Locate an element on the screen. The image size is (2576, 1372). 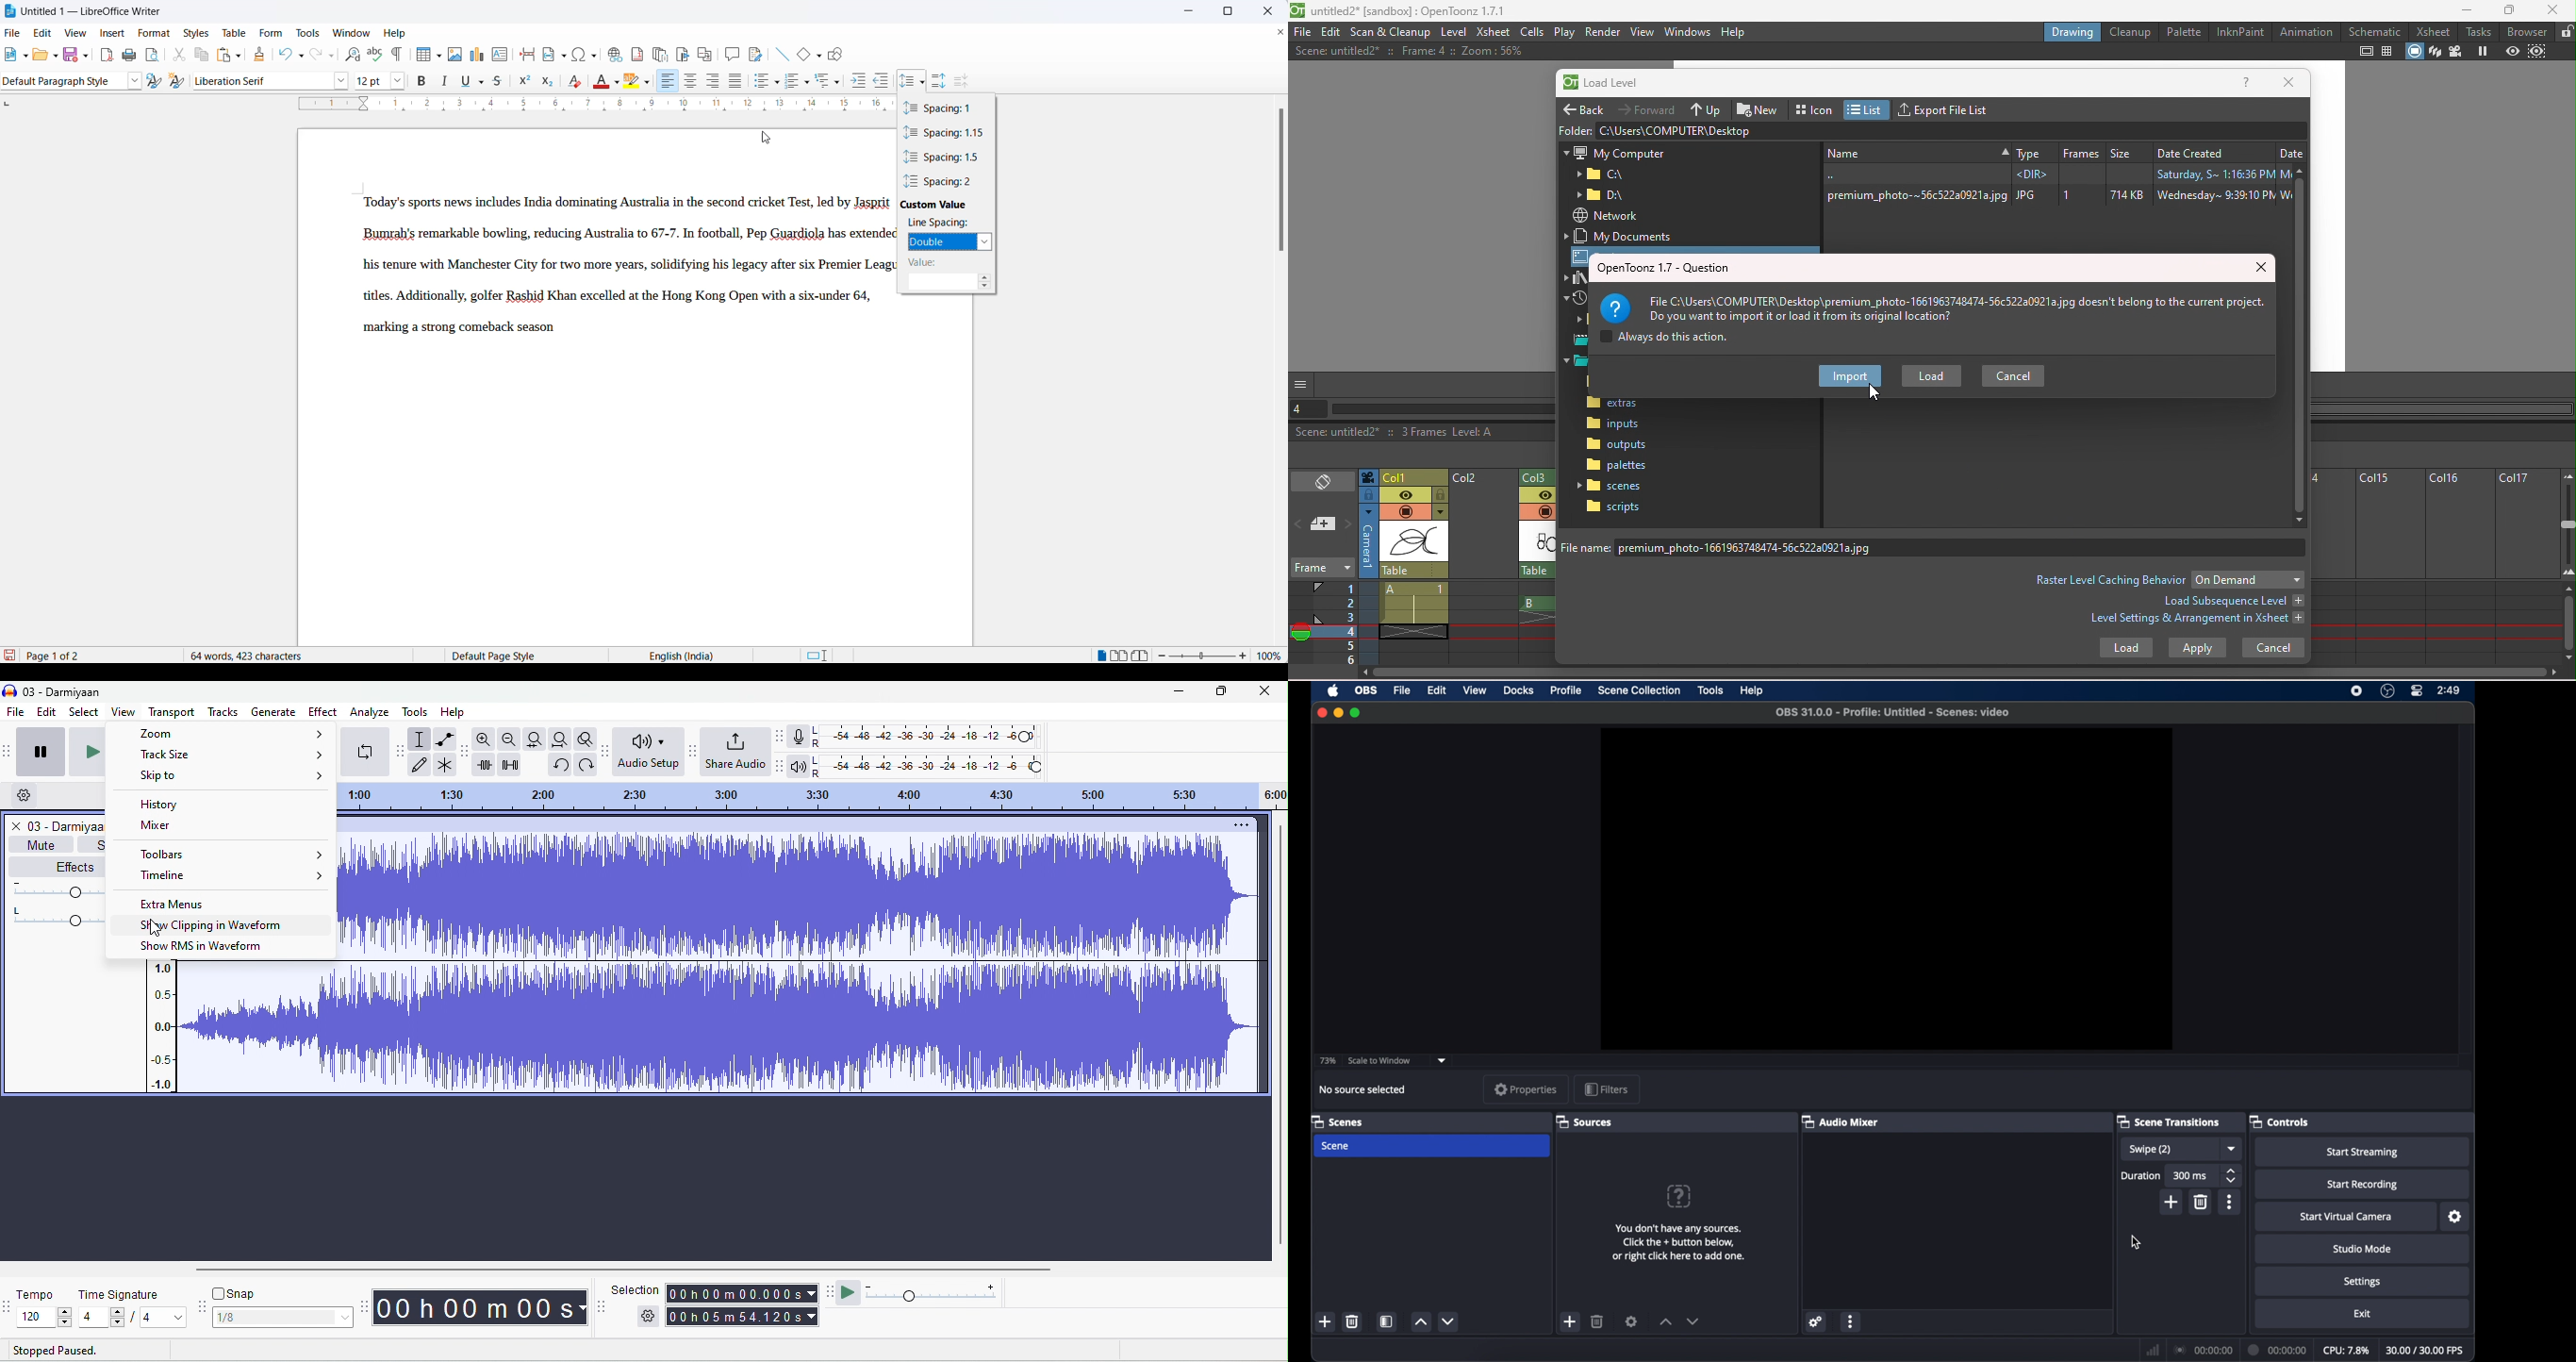
play is located at coordinates (85, 751).